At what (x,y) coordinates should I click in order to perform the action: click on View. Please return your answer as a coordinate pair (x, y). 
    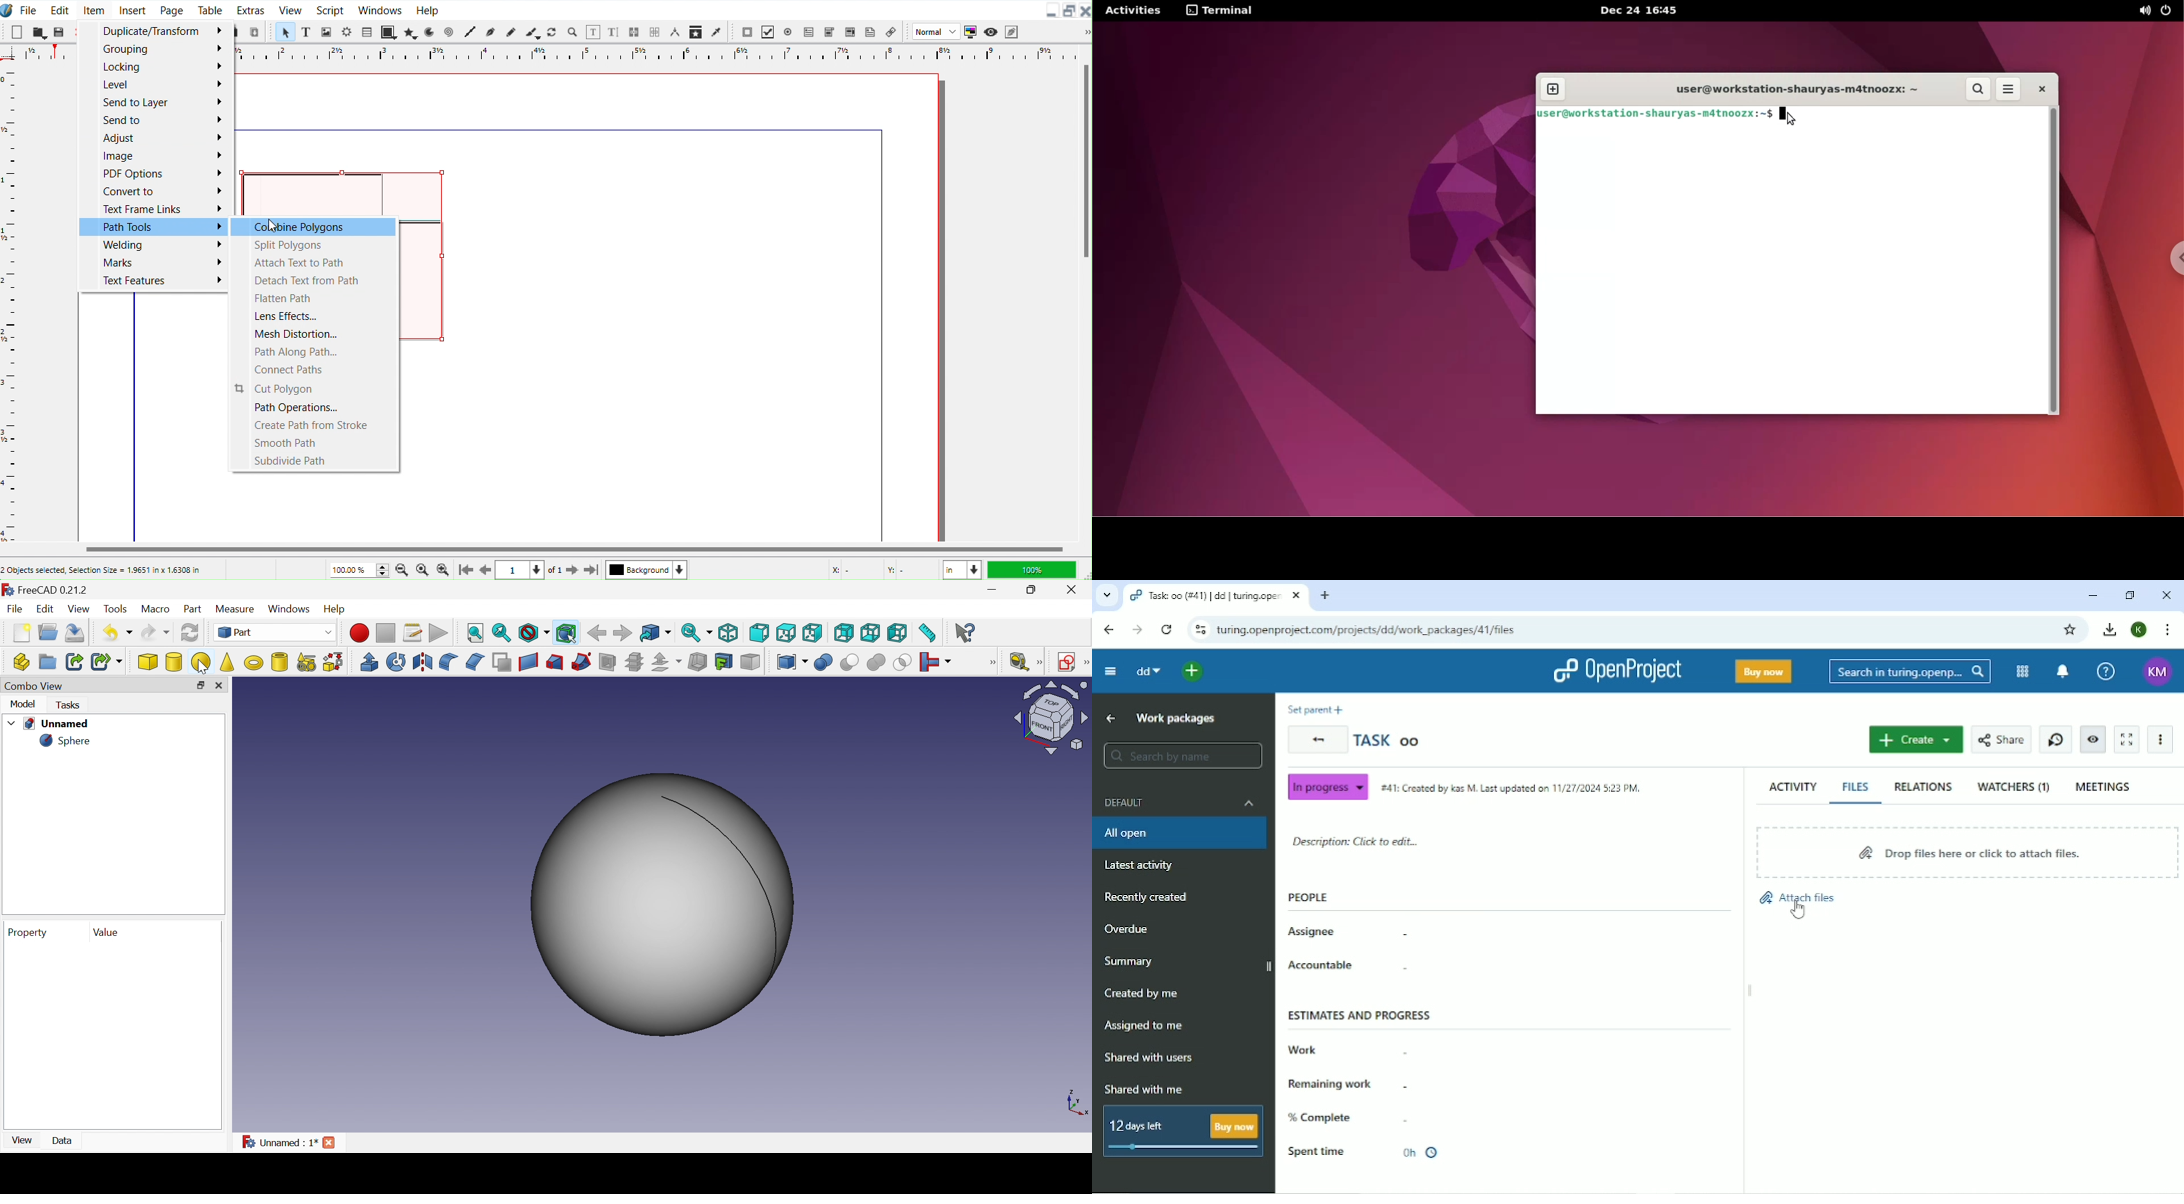
    Looking at the image, I should click on (22, 1140).